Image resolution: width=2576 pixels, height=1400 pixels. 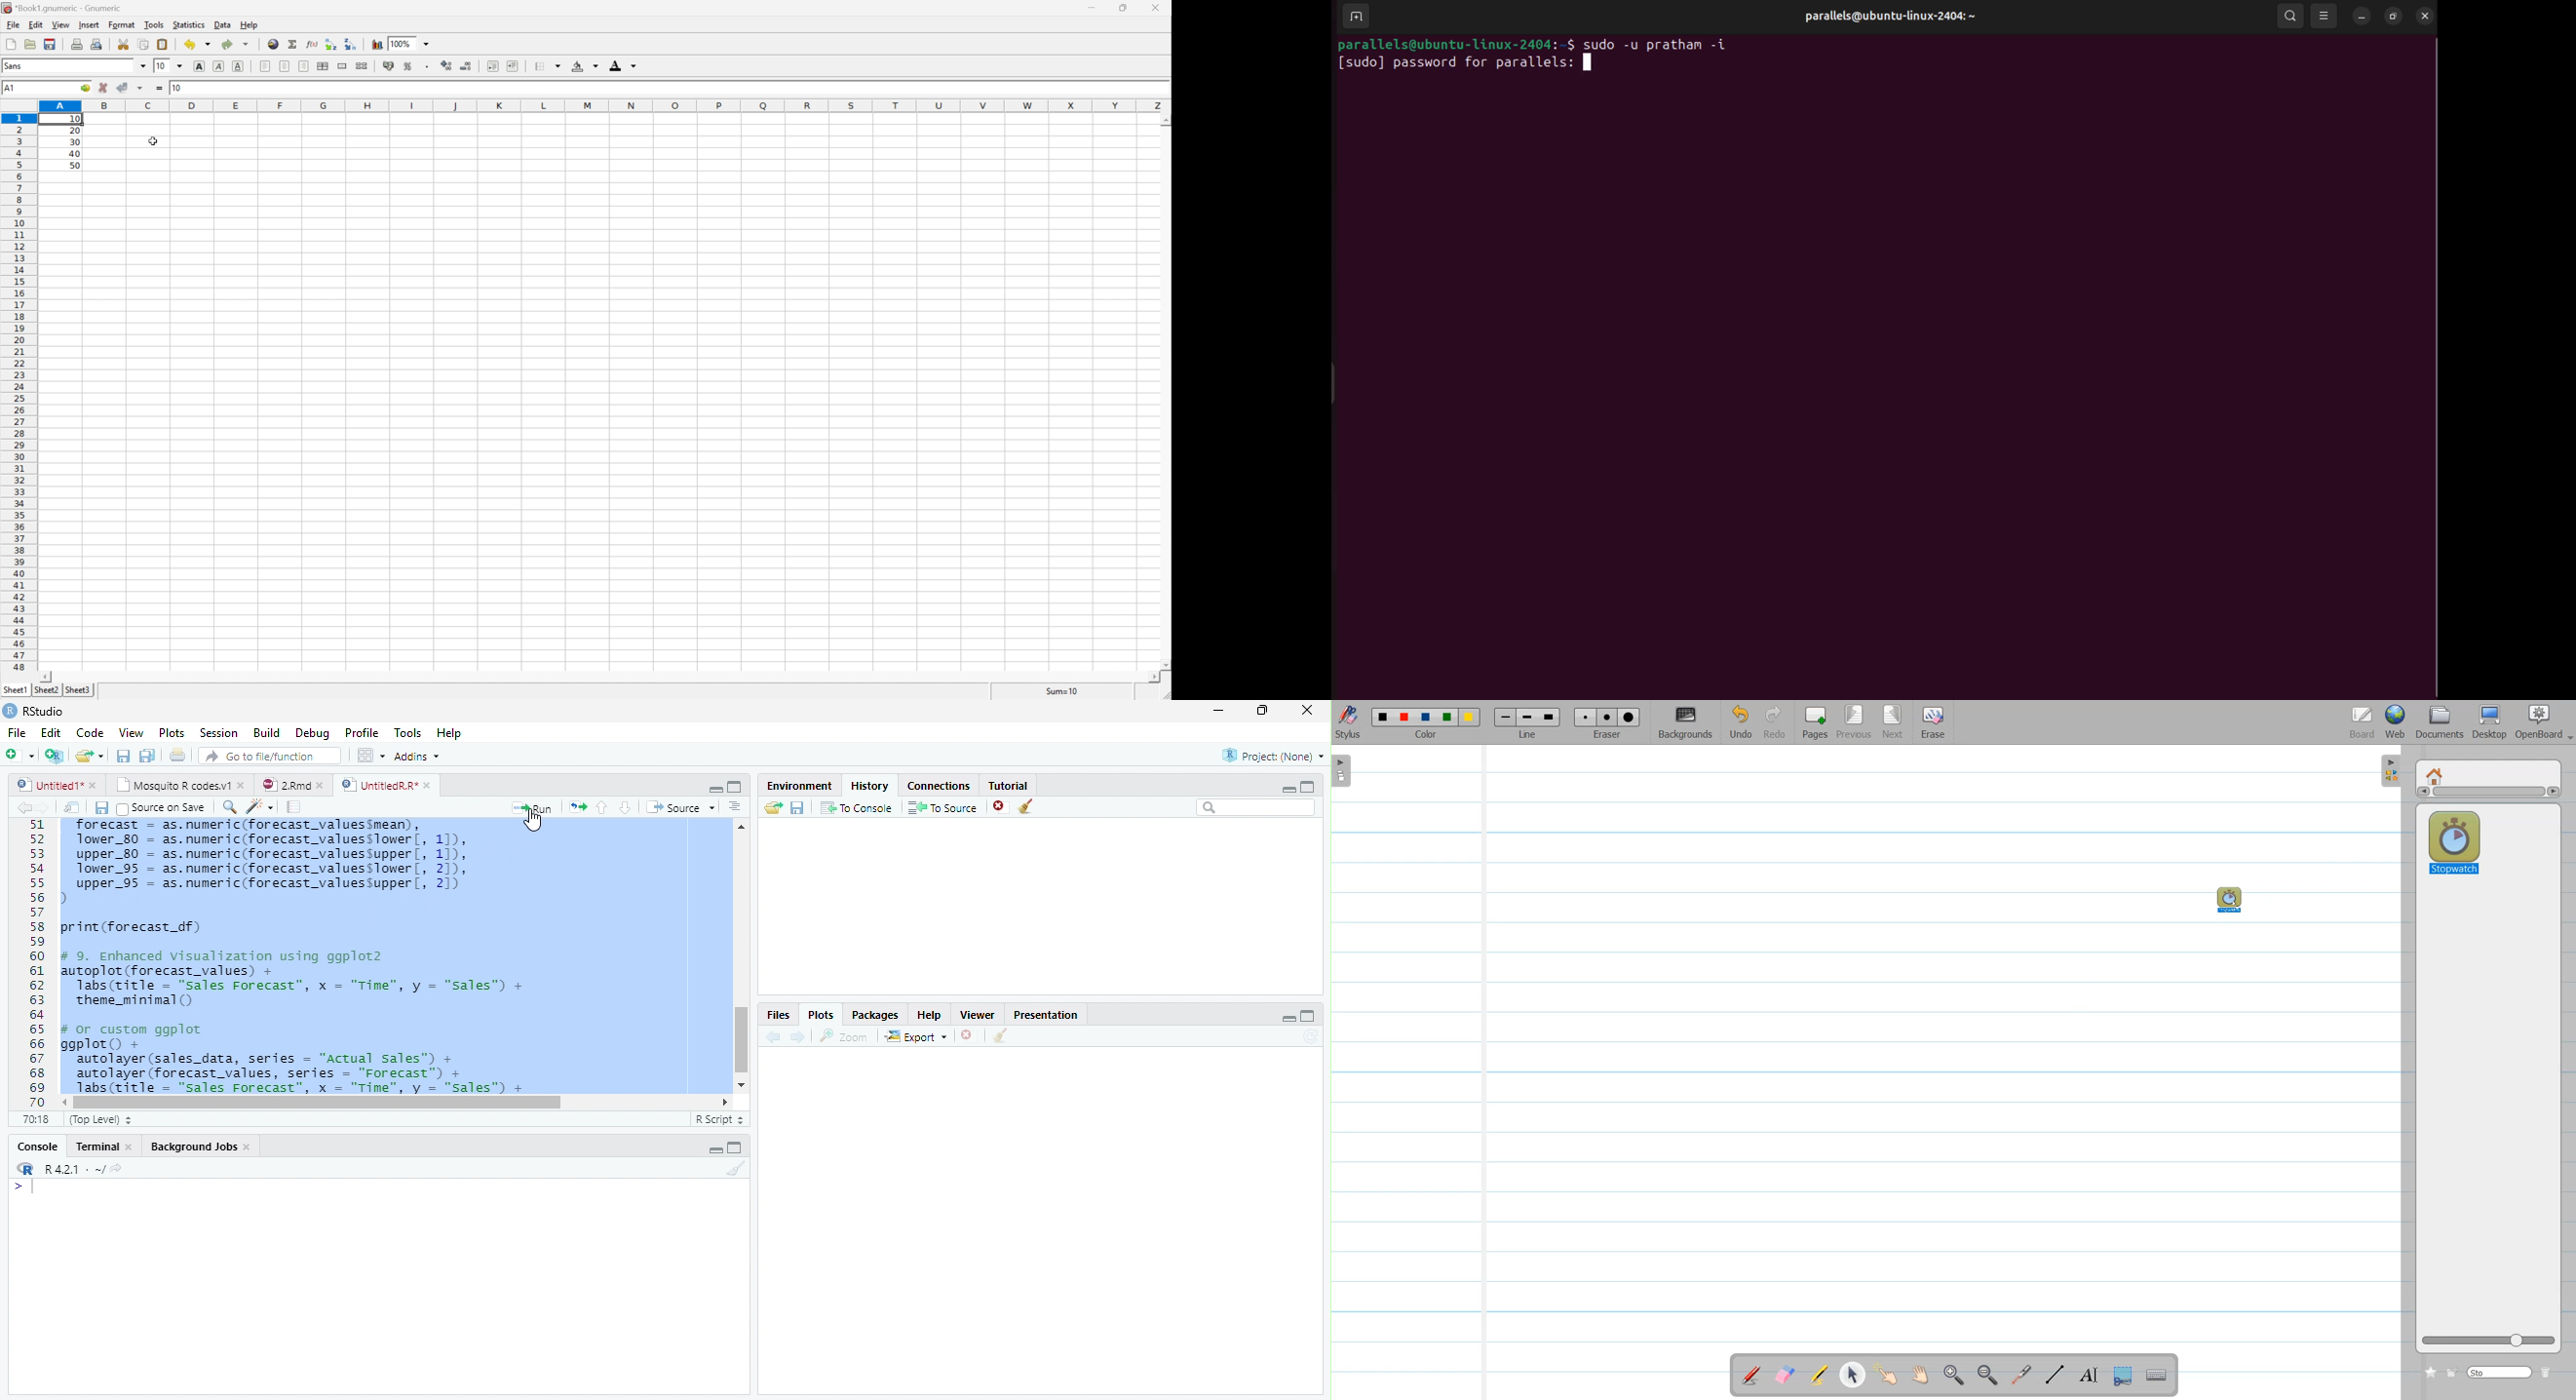 What do you see at coordinates (313, 732) in the screenshot?
I see `Debug` at bounding box center [313, 732].